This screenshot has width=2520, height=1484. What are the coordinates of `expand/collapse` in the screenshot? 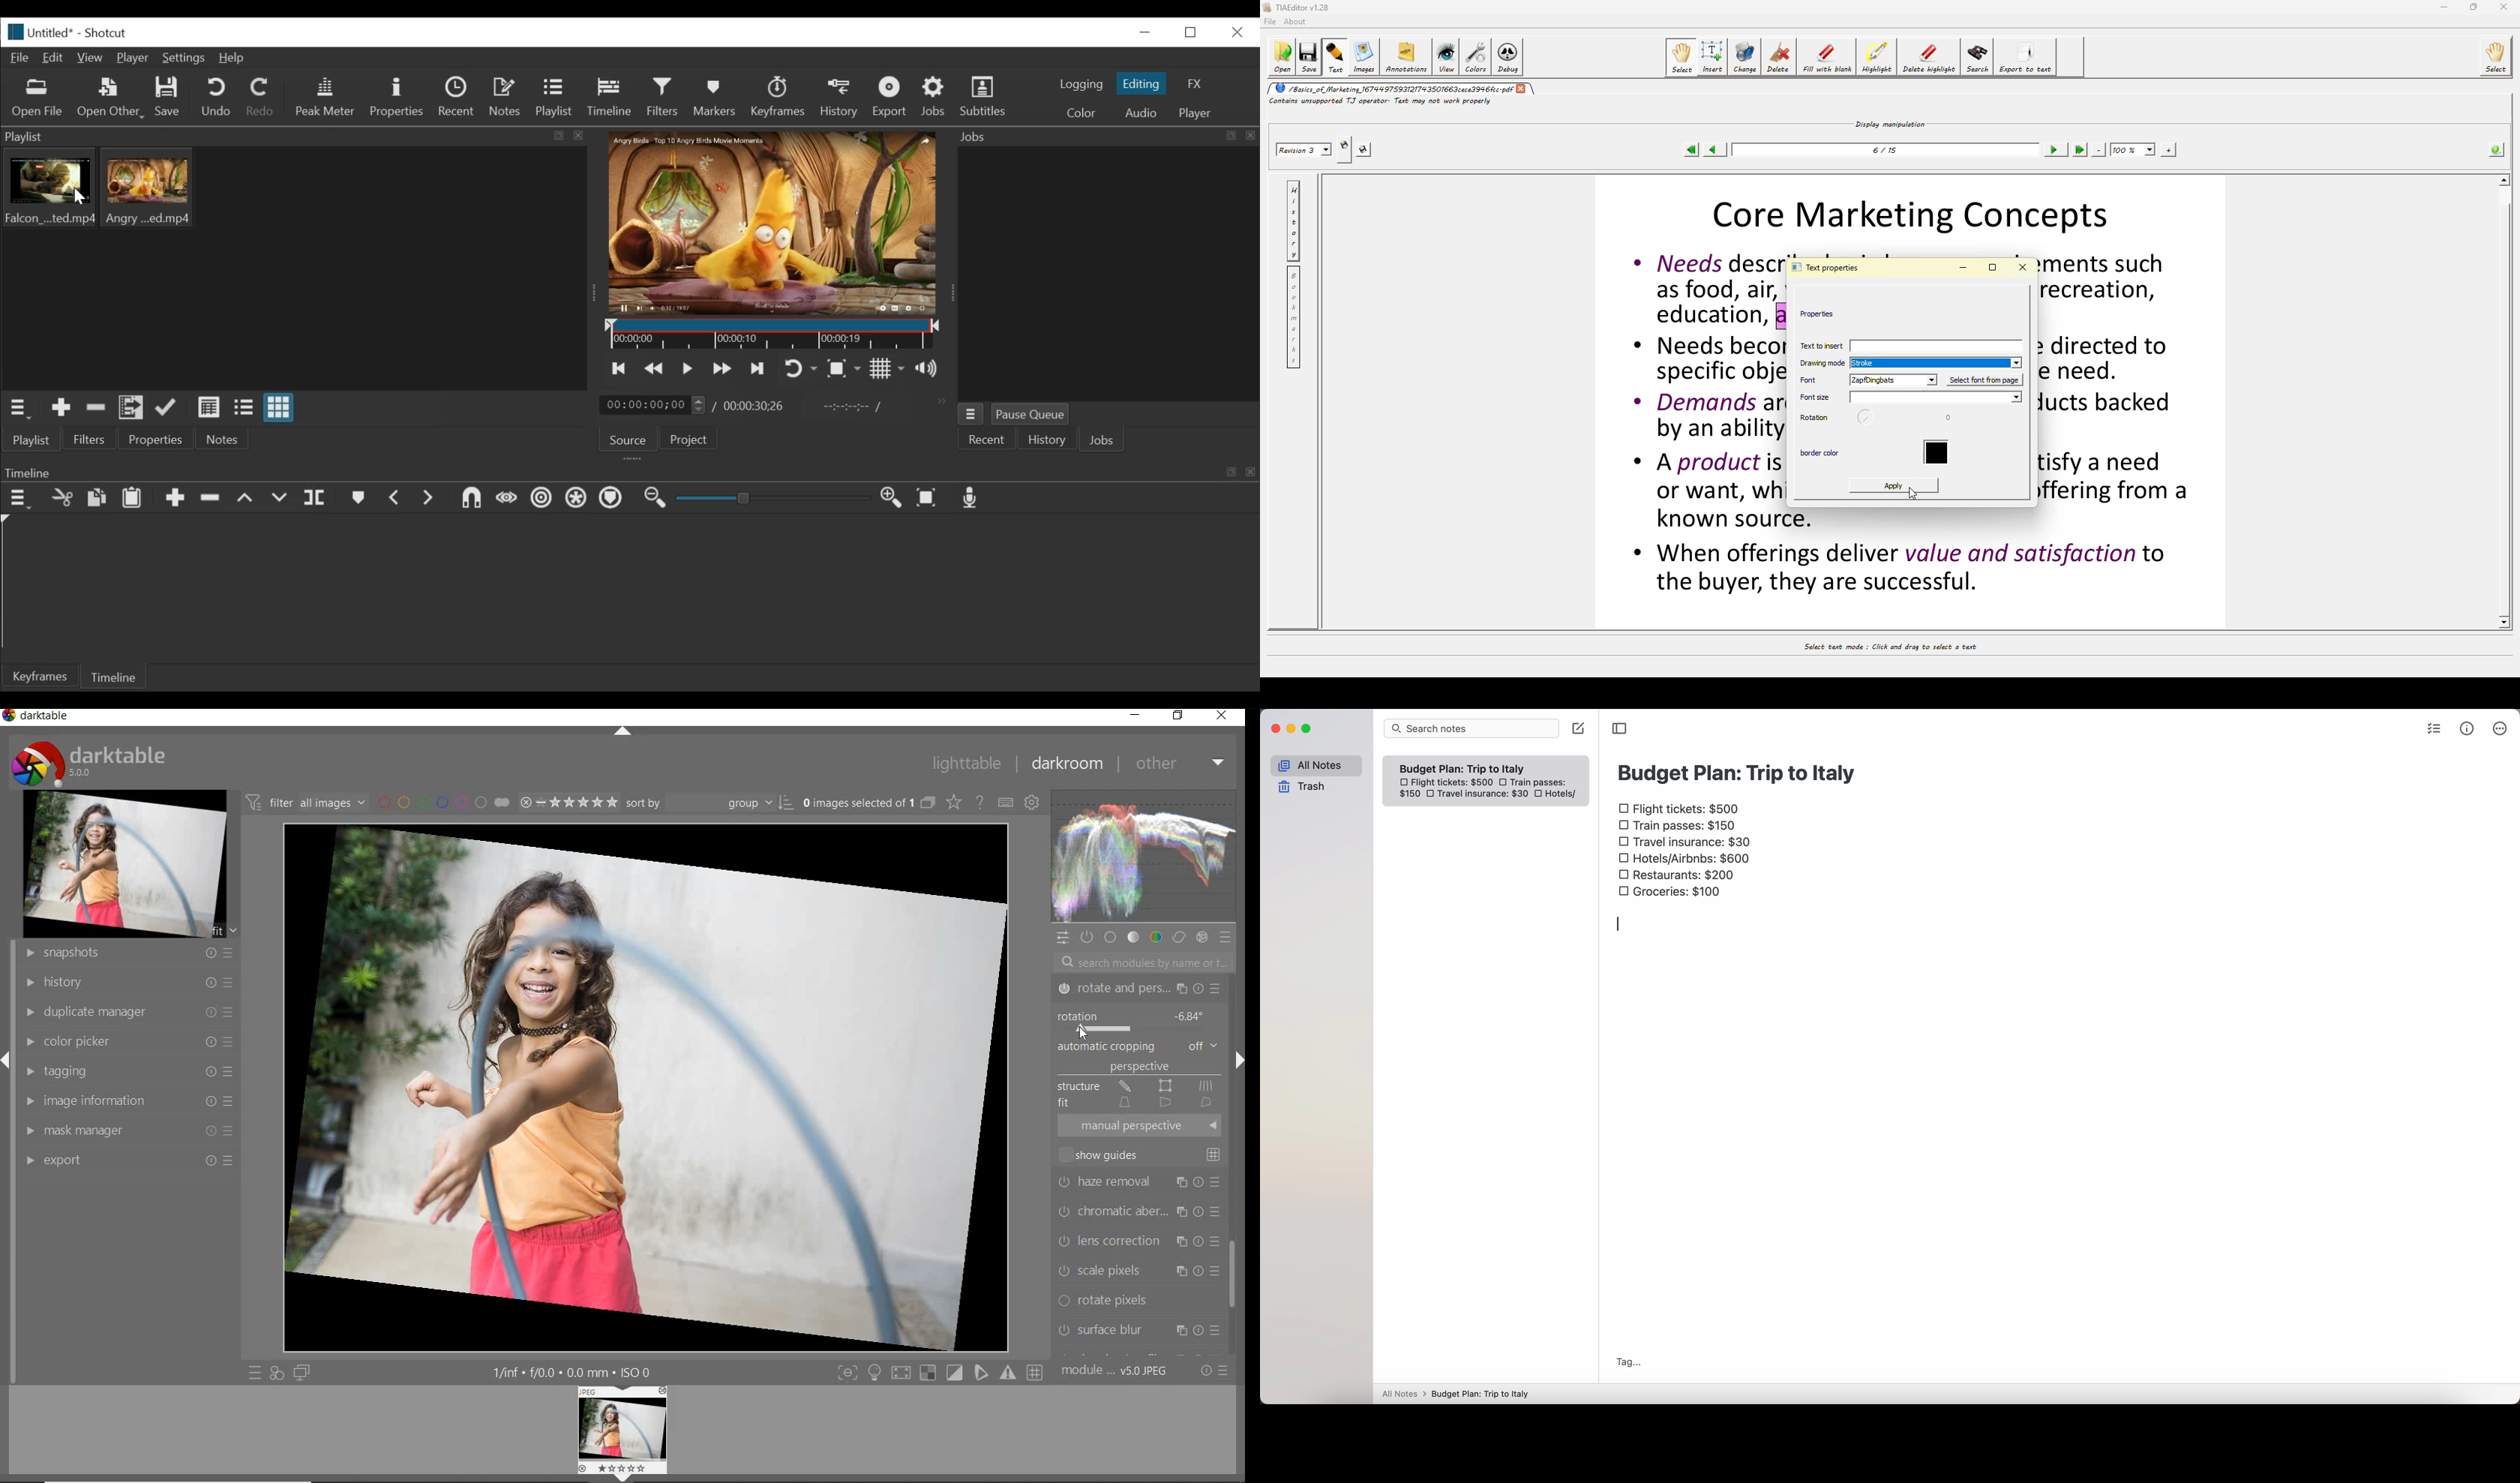 It's located at (621, 733).